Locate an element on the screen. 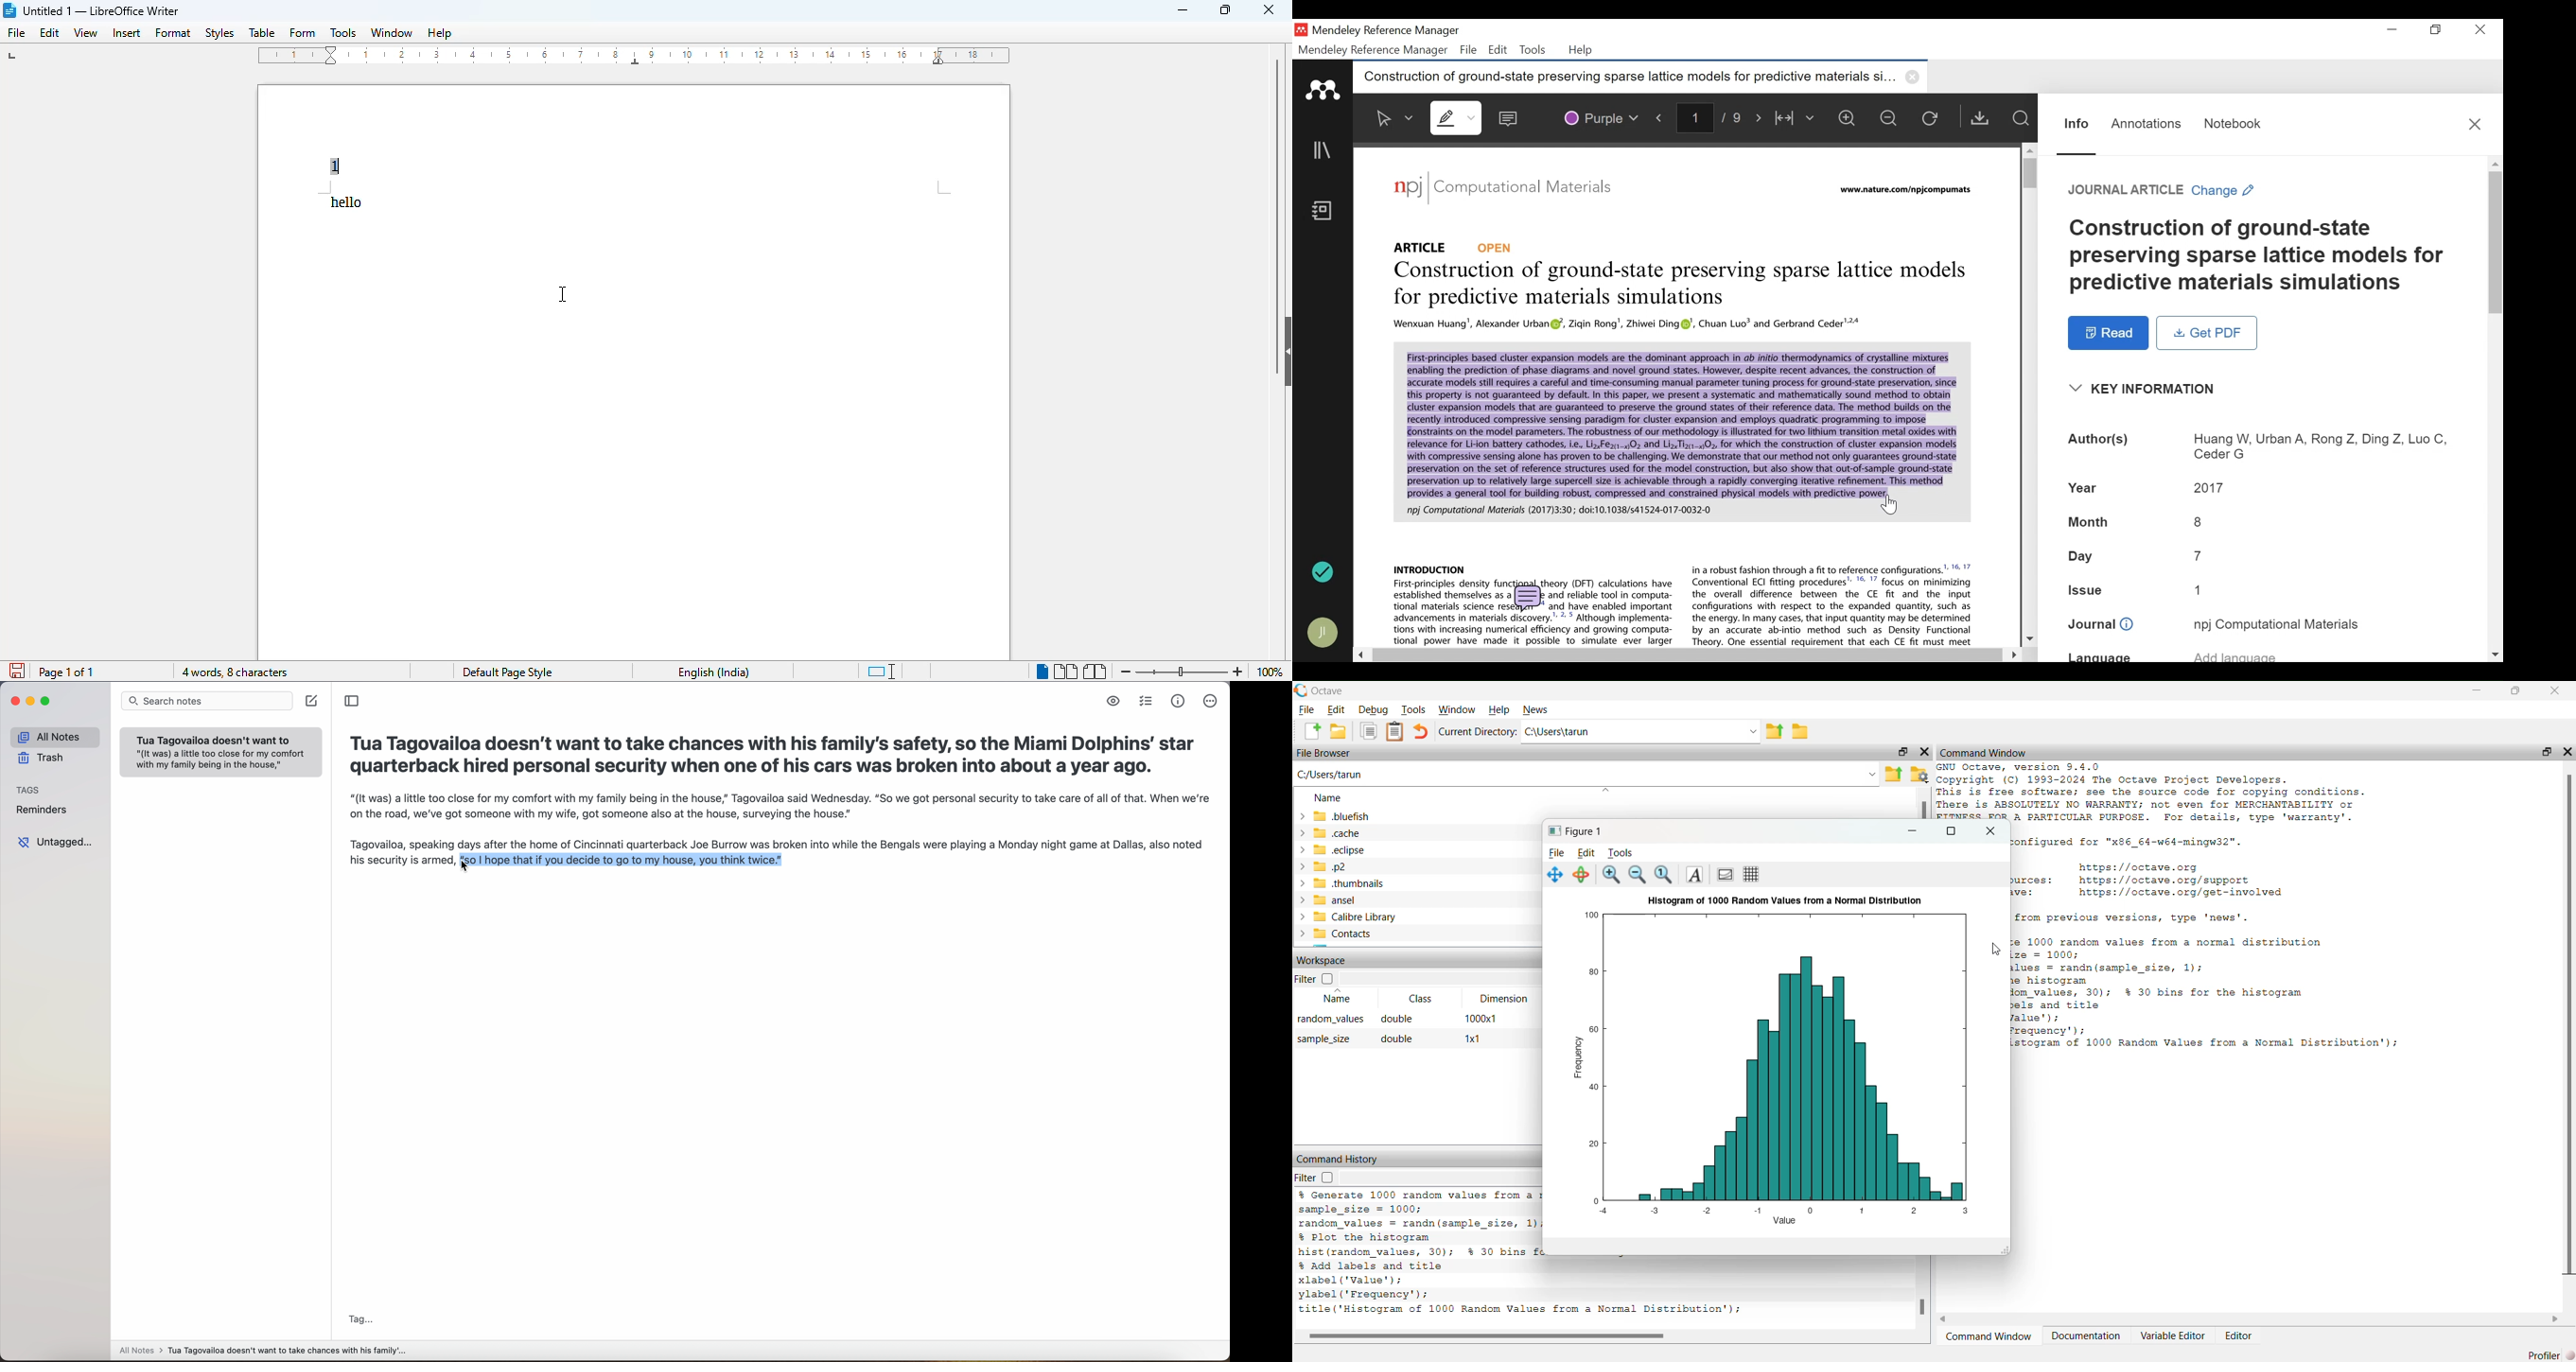  search notes is located at coordinates (207, 702).